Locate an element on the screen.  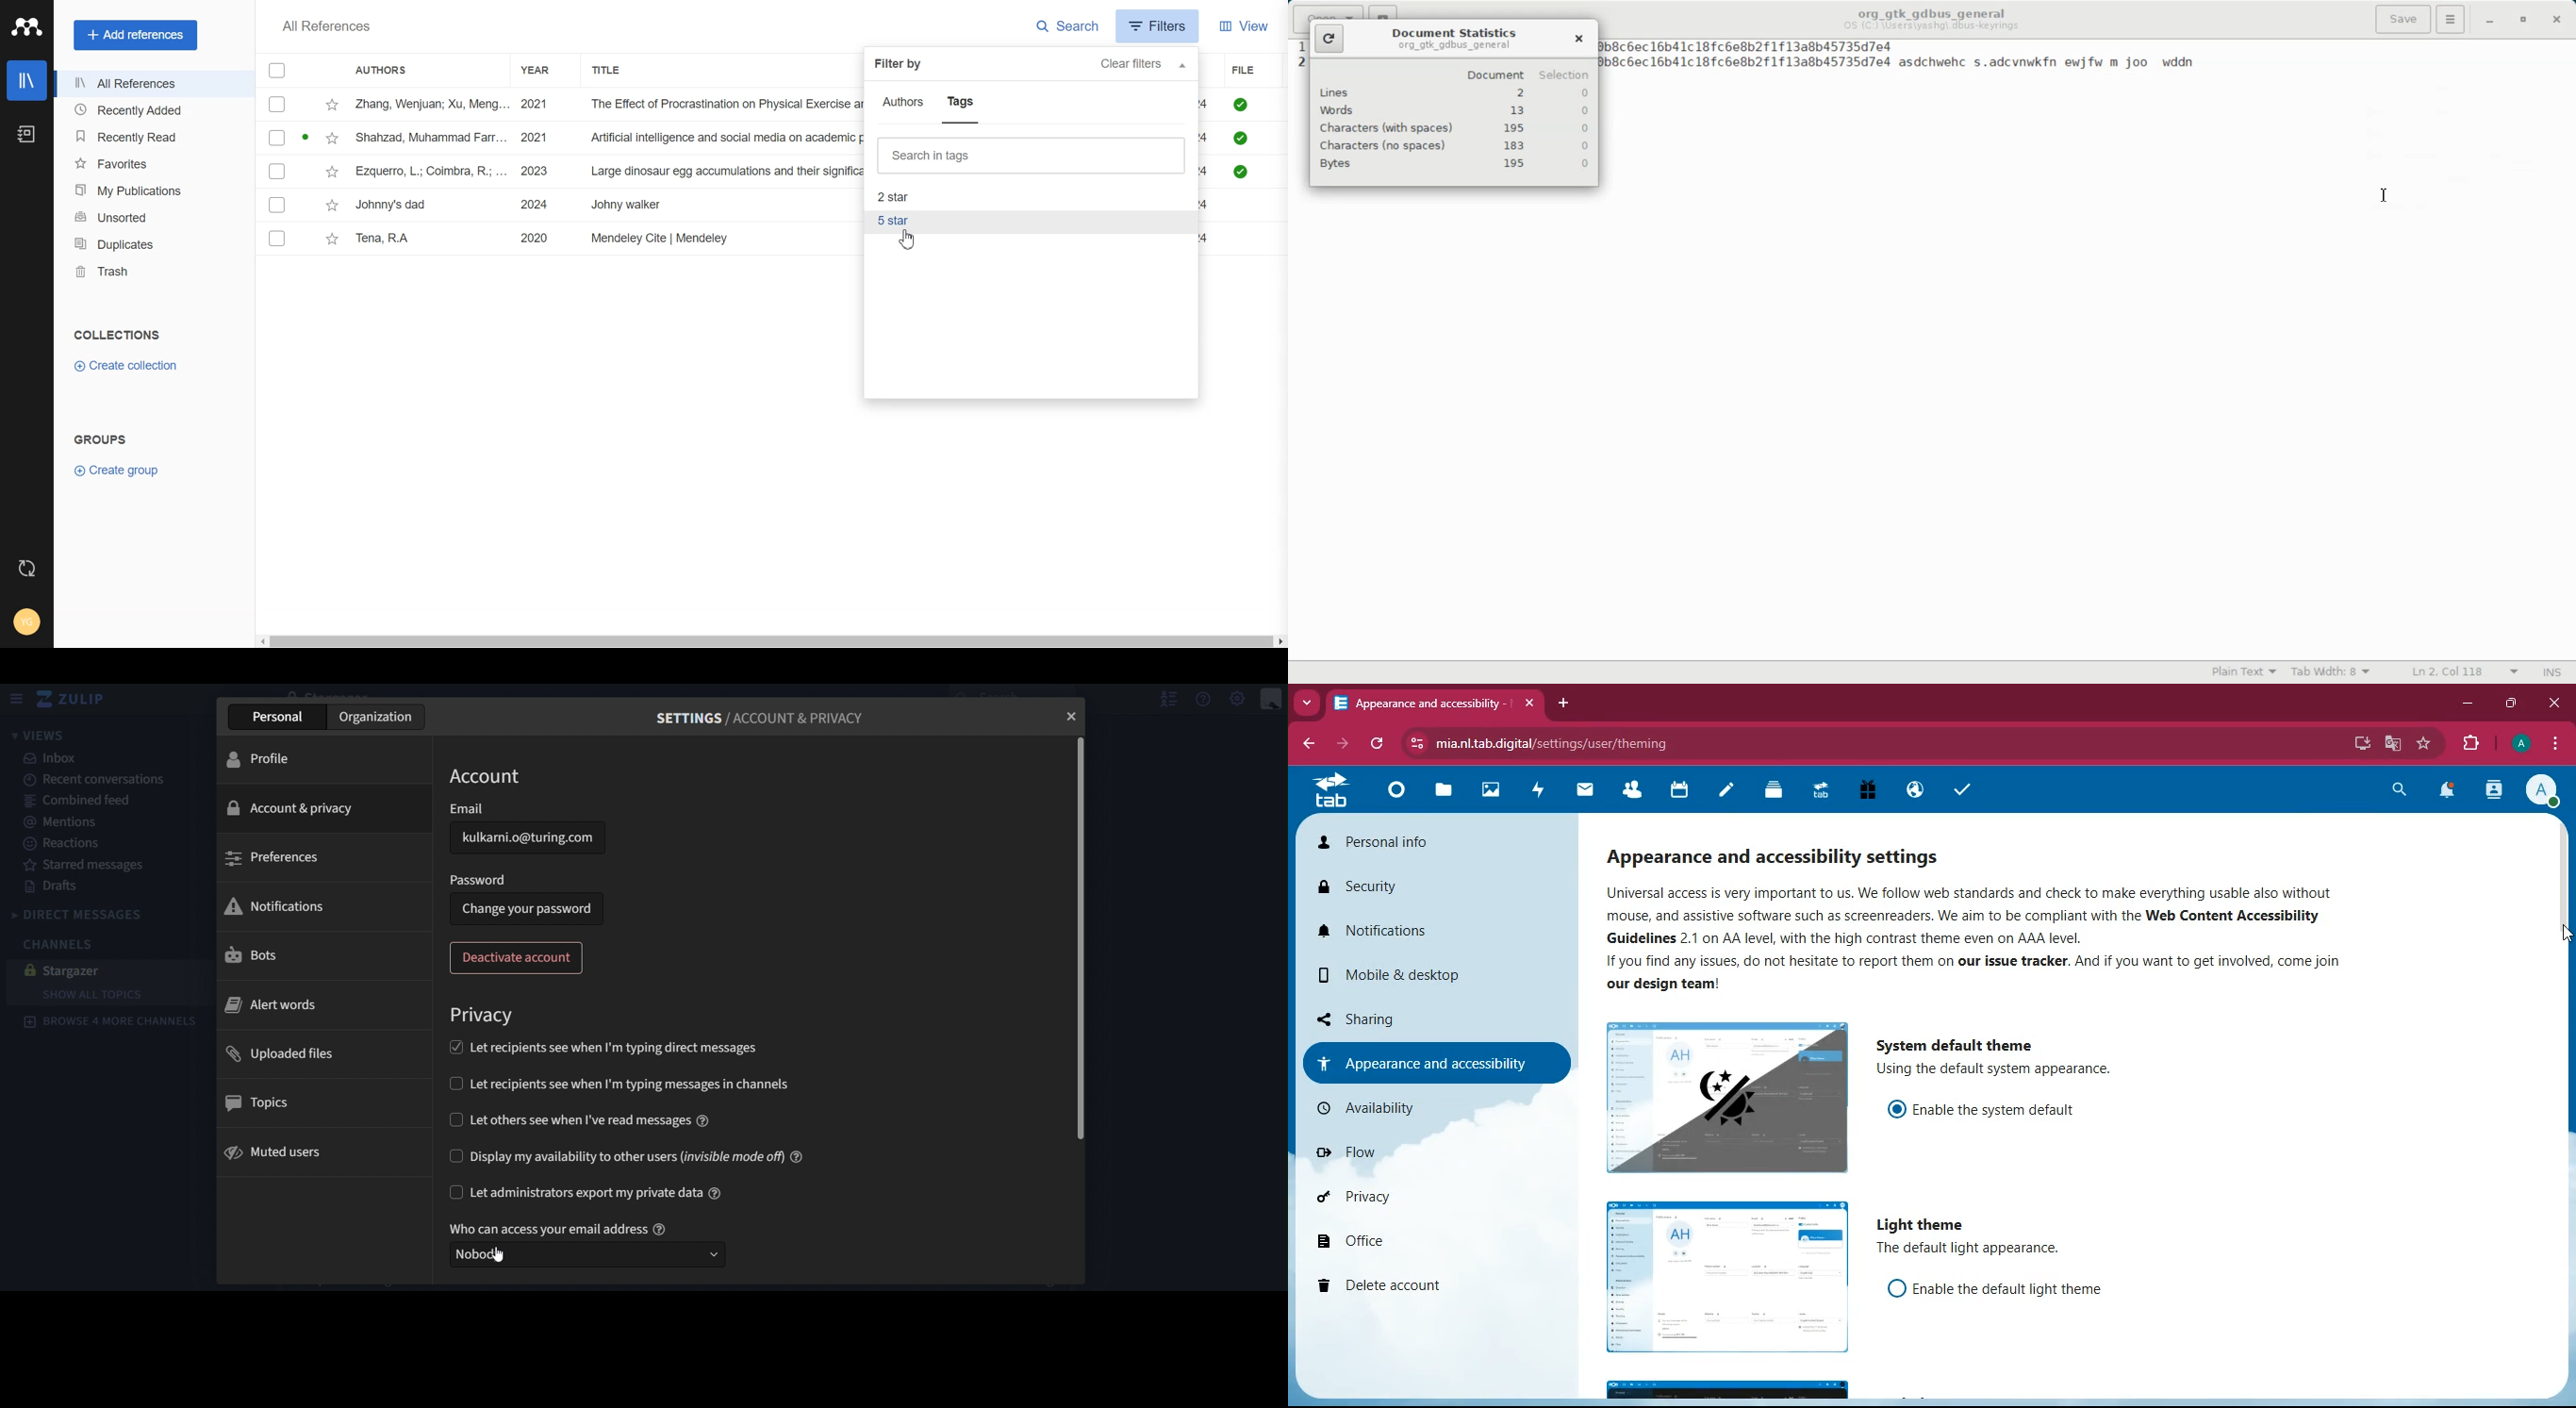
close is located at coordinates (1528, 703).